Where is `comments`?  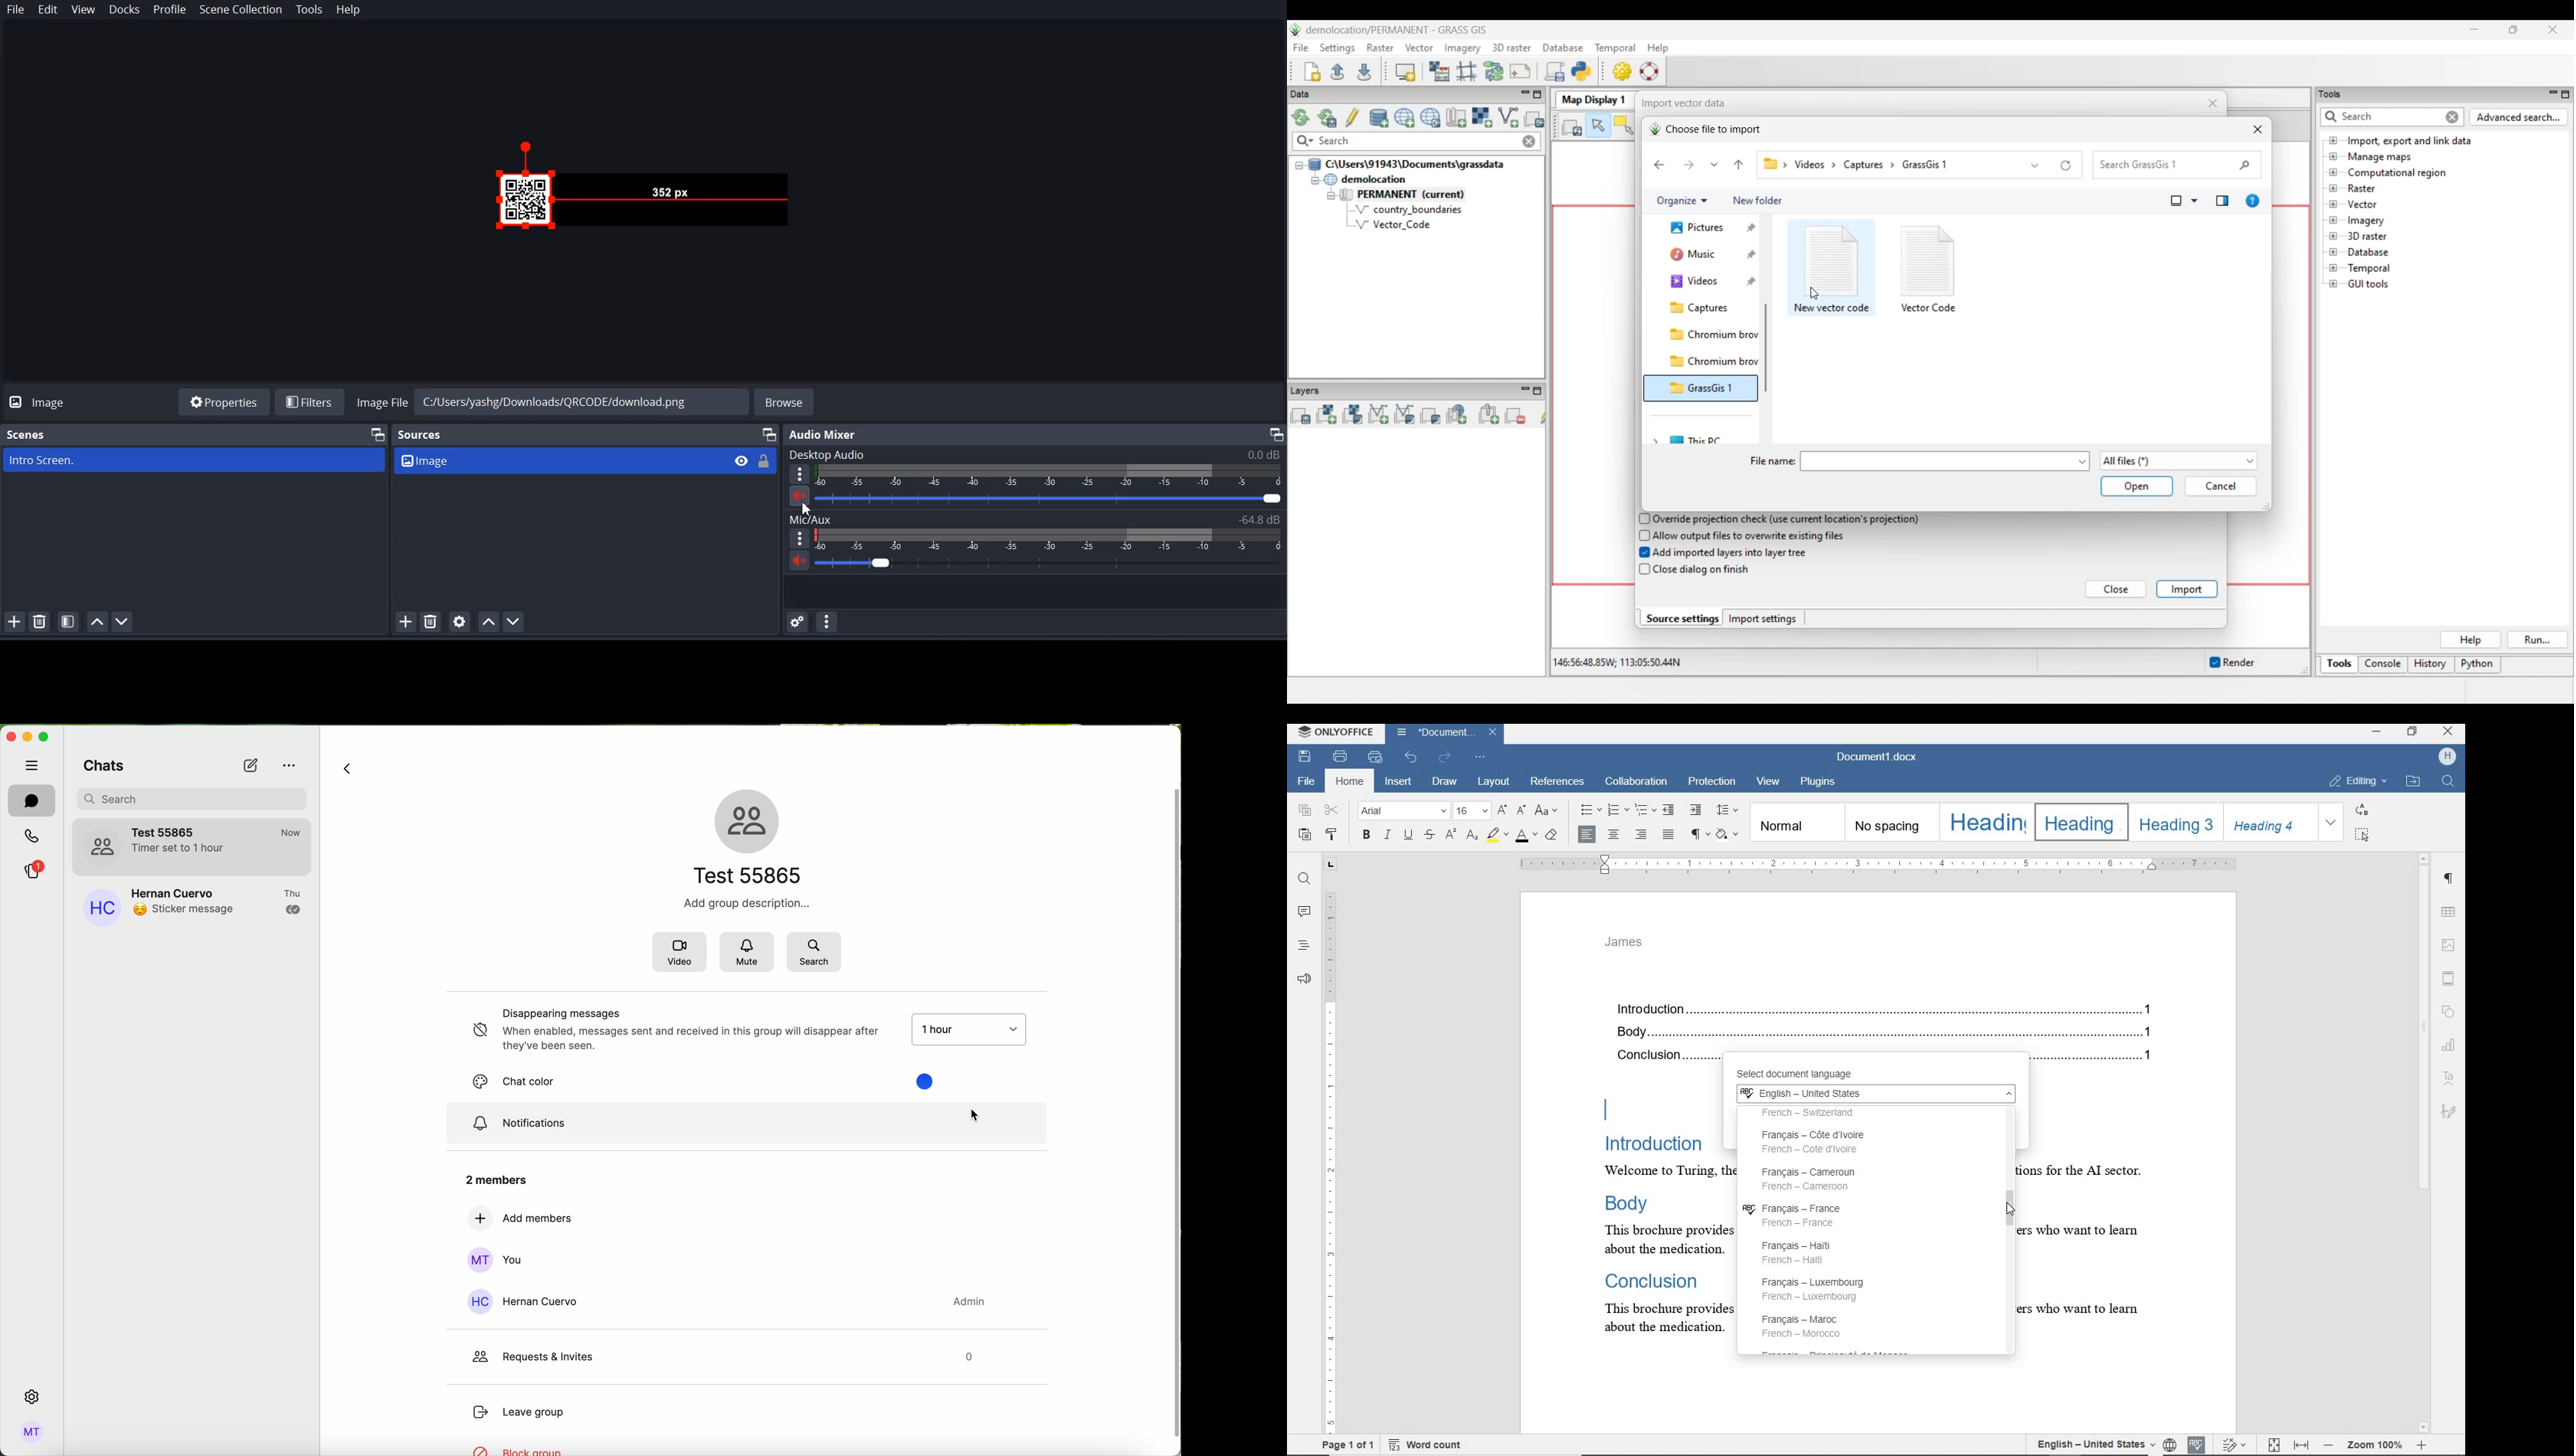
comments is located at coordinates (1303, 912).